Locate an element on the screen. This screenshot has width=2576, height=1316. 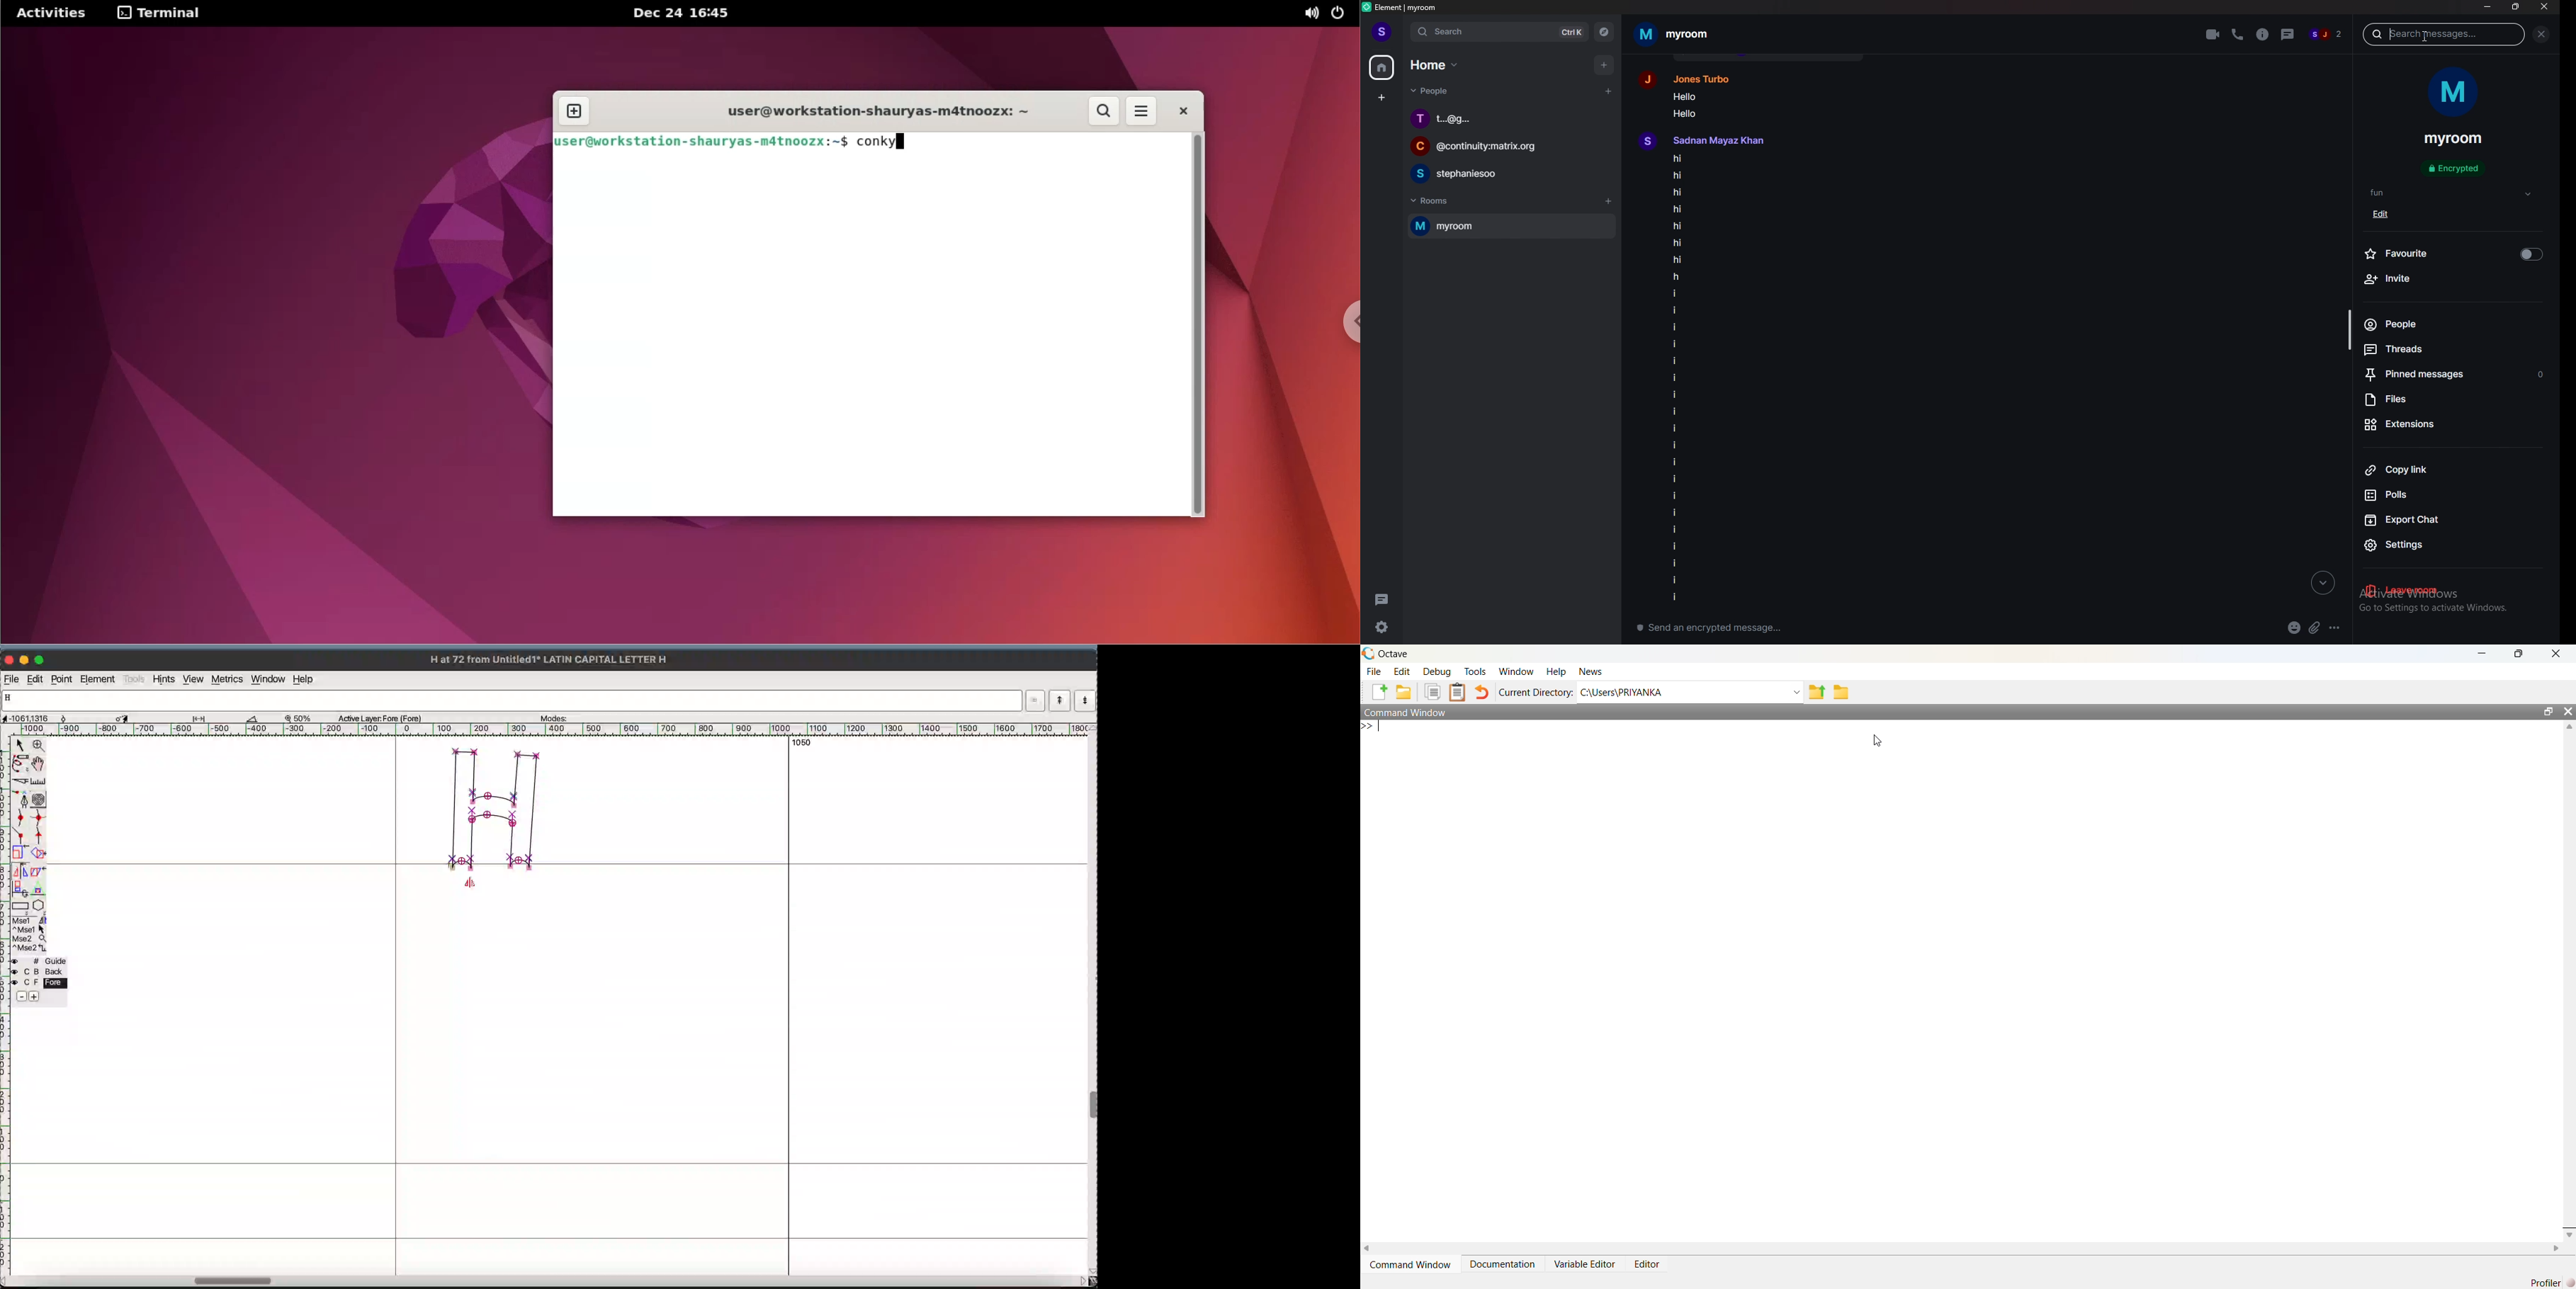
room info is located at coordinates (2259, 35).